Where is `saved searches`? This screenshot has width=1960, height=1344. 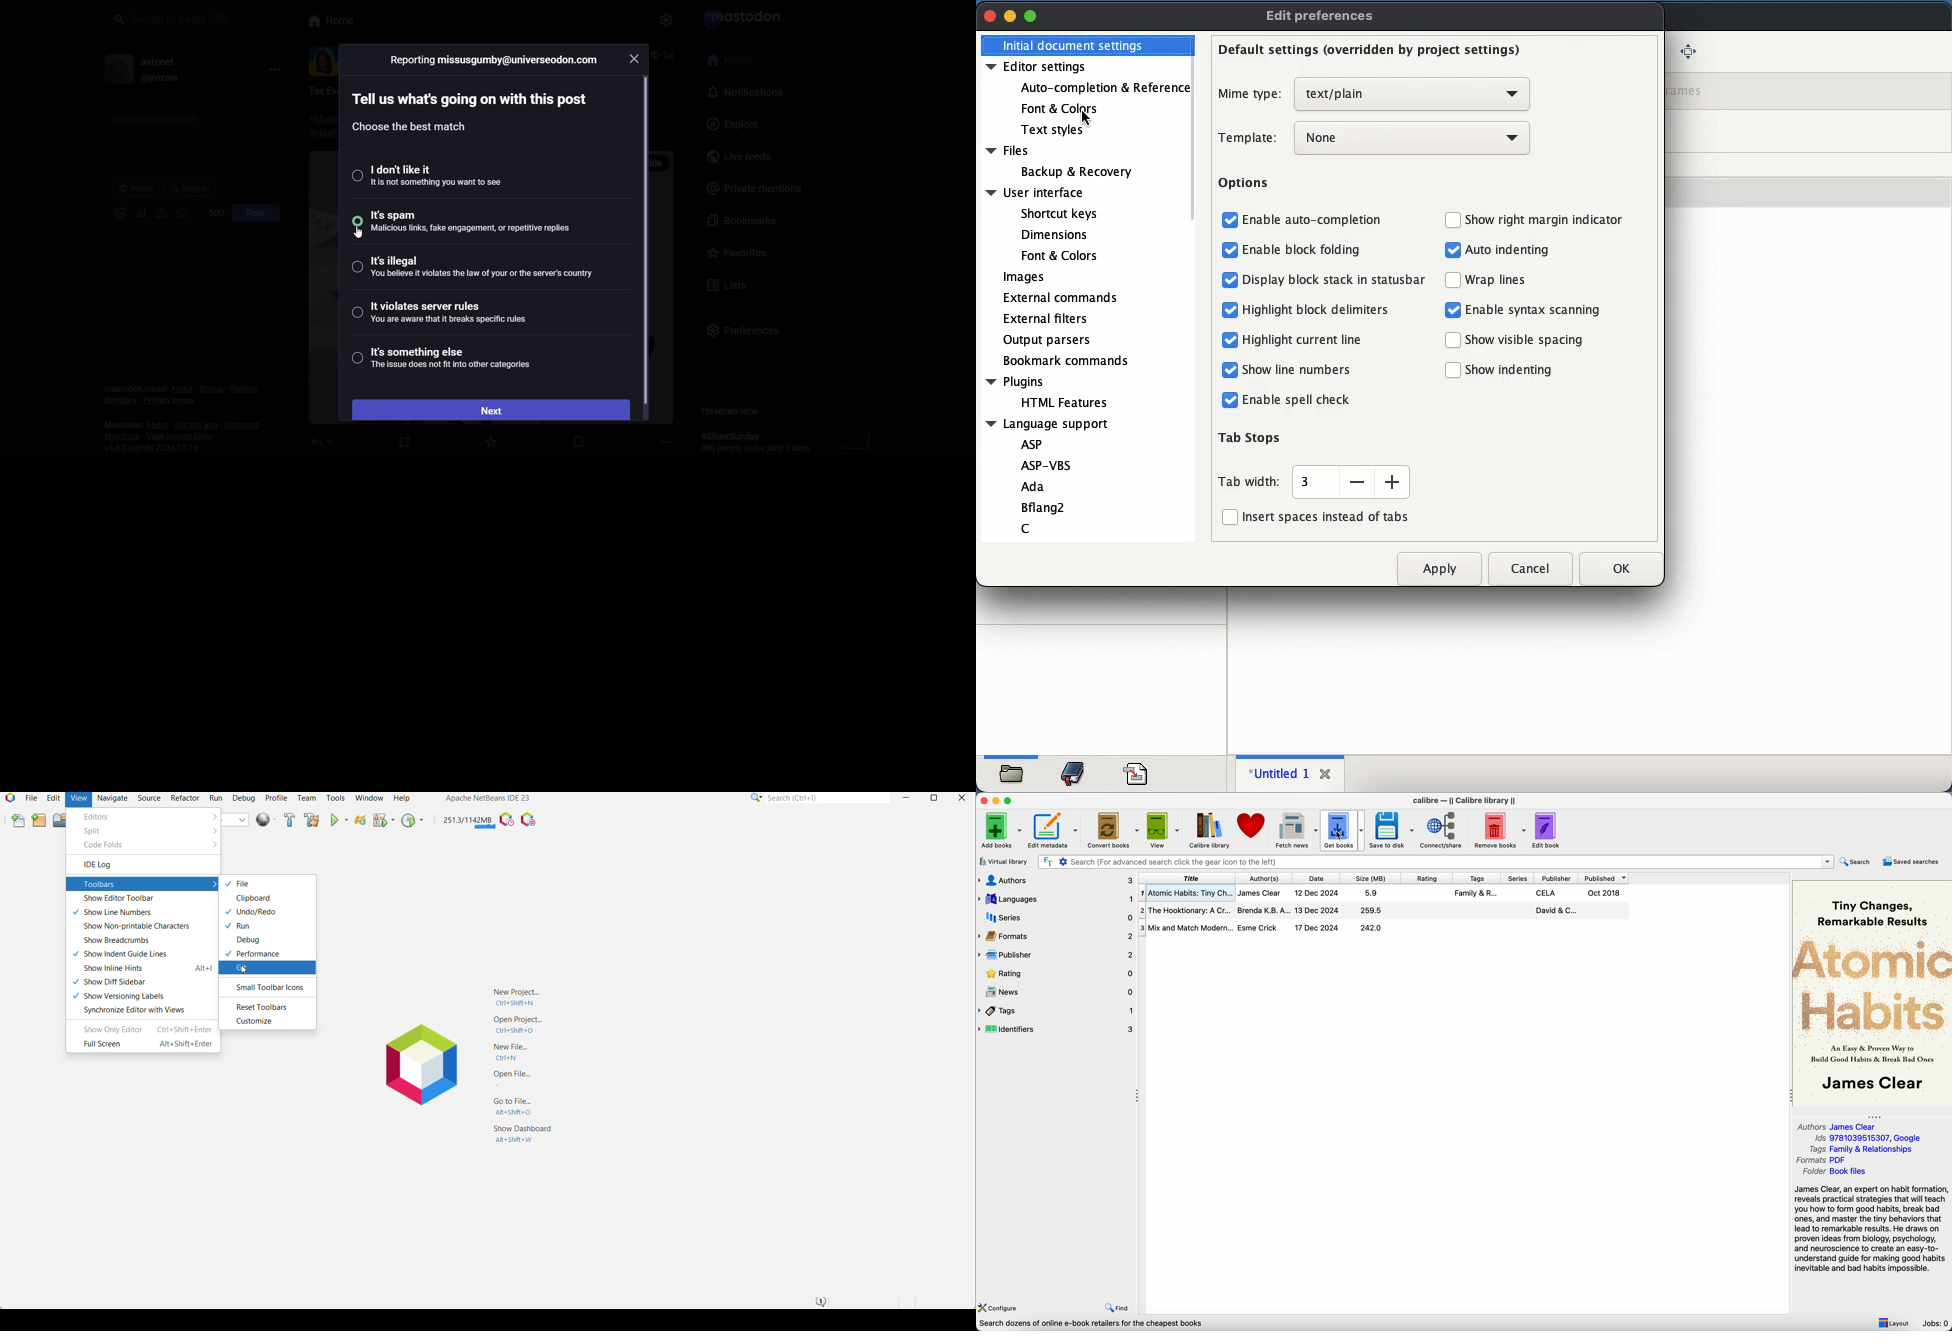 saved searches is located at coordinates (1911, 861).